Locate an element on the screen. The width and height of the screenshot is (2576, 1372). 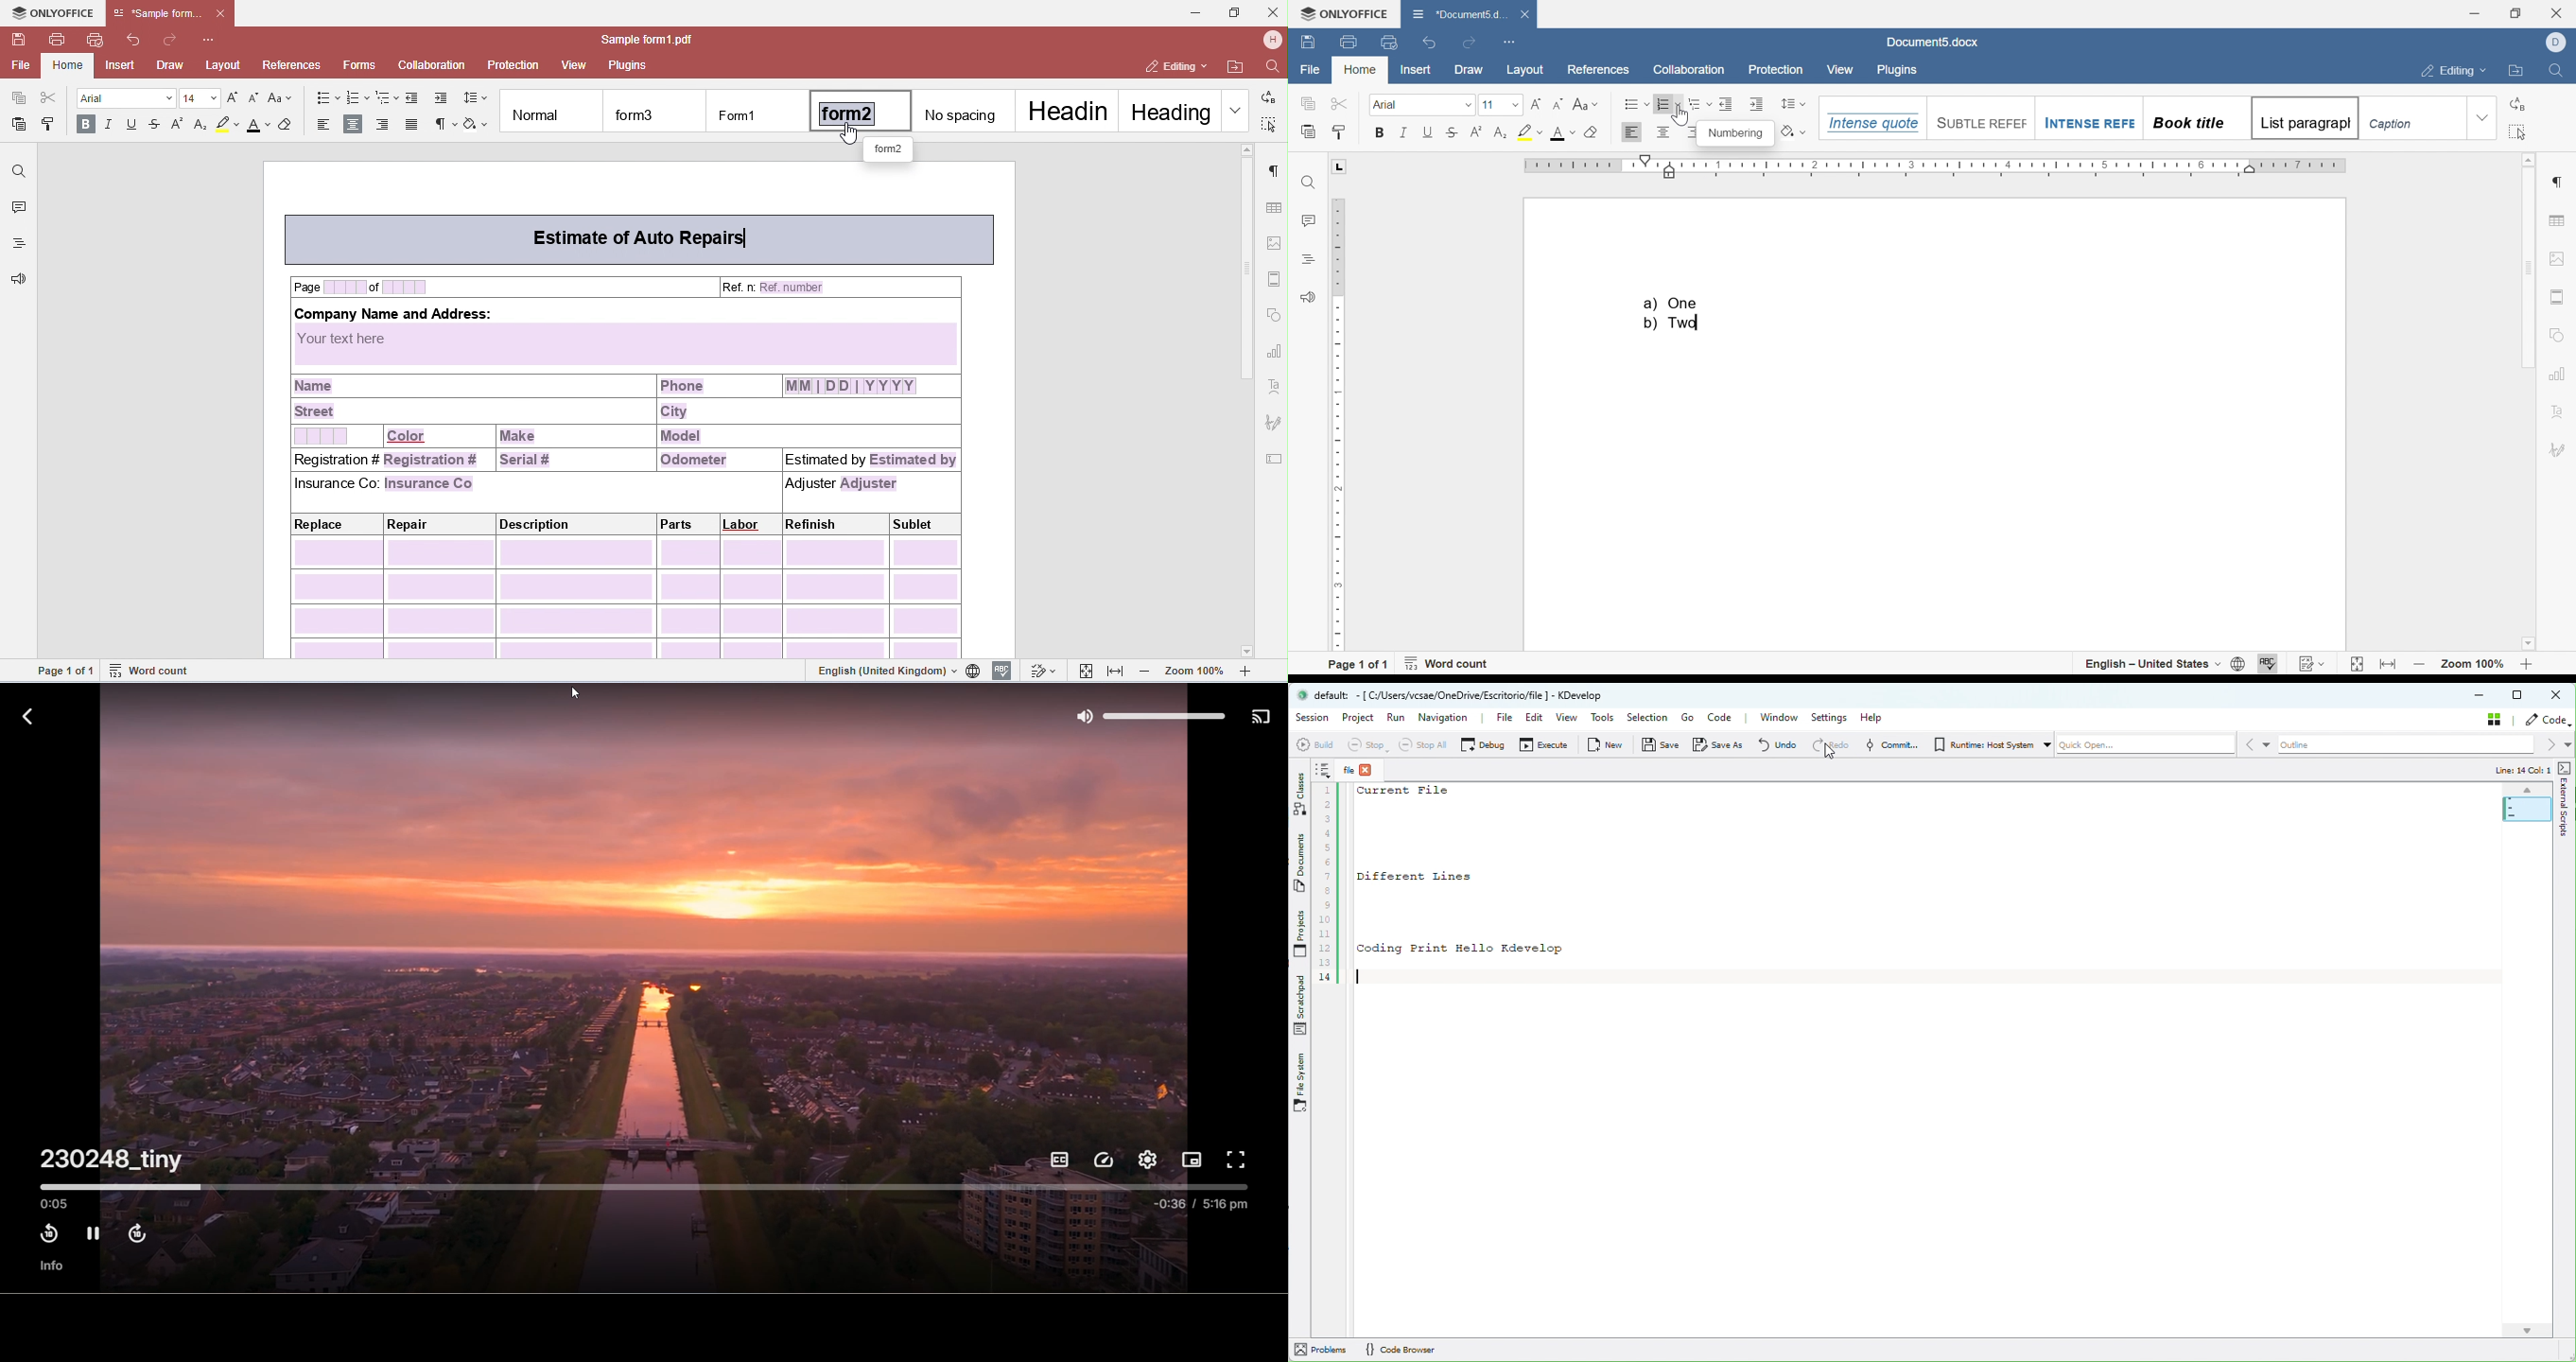
numbering is located at coordinates (1735, 134).